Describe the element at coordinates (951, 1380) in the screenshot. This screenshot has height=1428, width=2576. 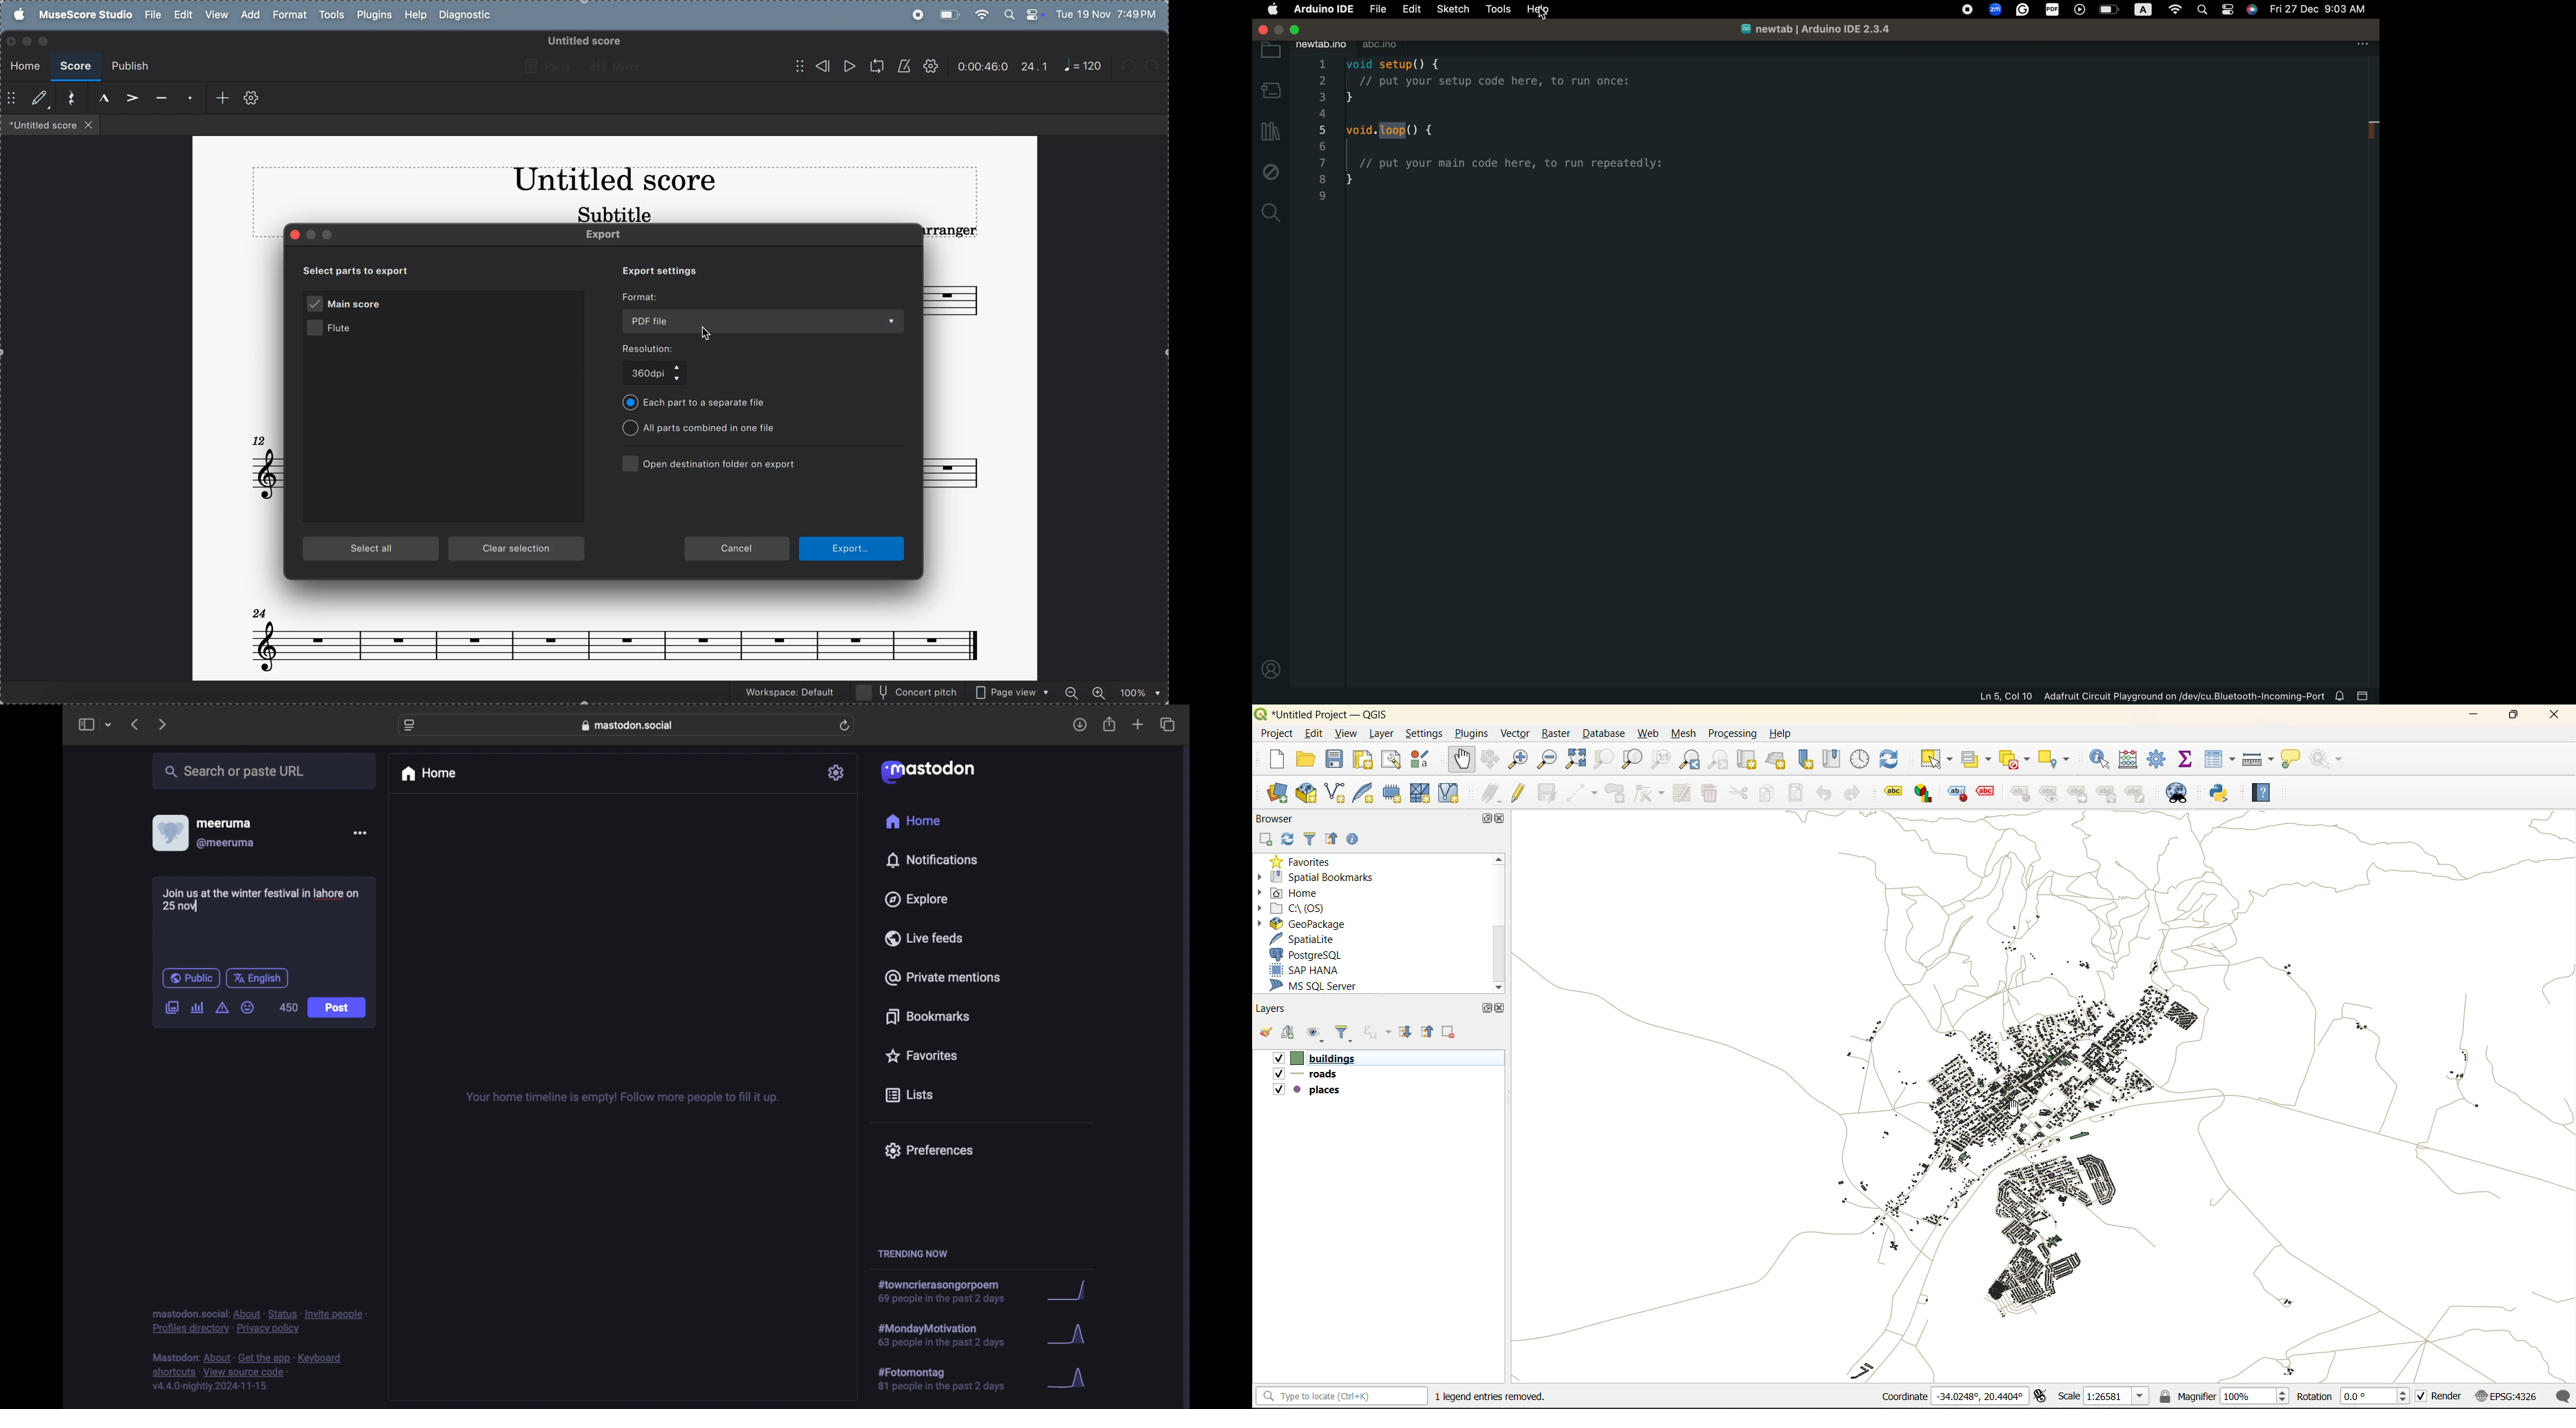
I see `hashtag trend` at that location.